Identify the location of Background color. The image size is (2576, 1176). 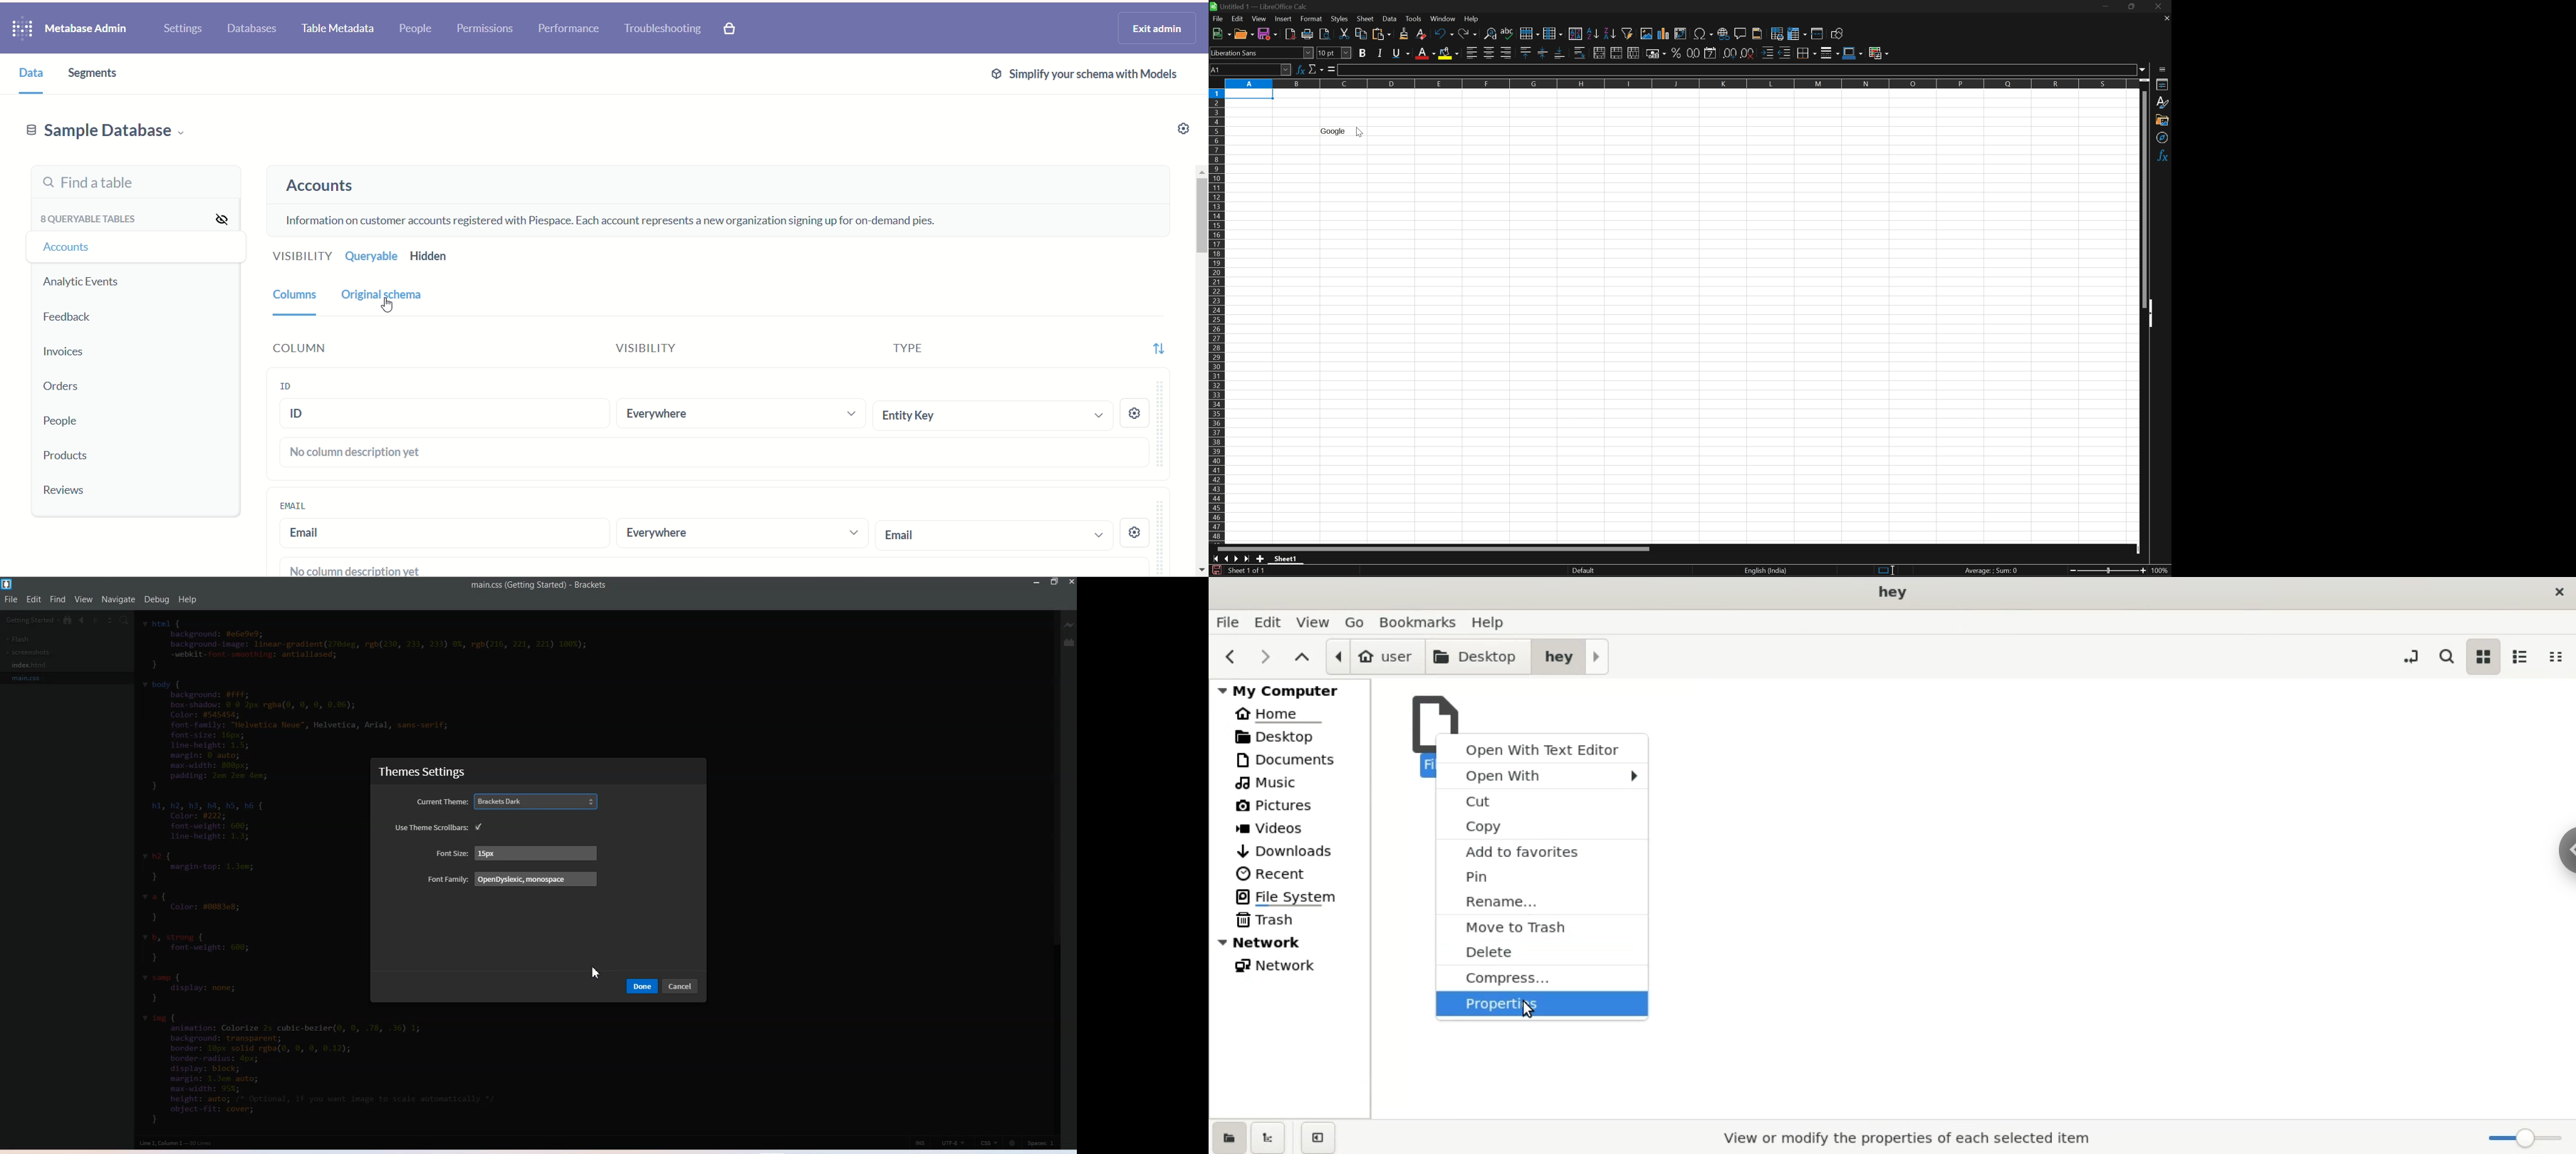
(1450, 53).